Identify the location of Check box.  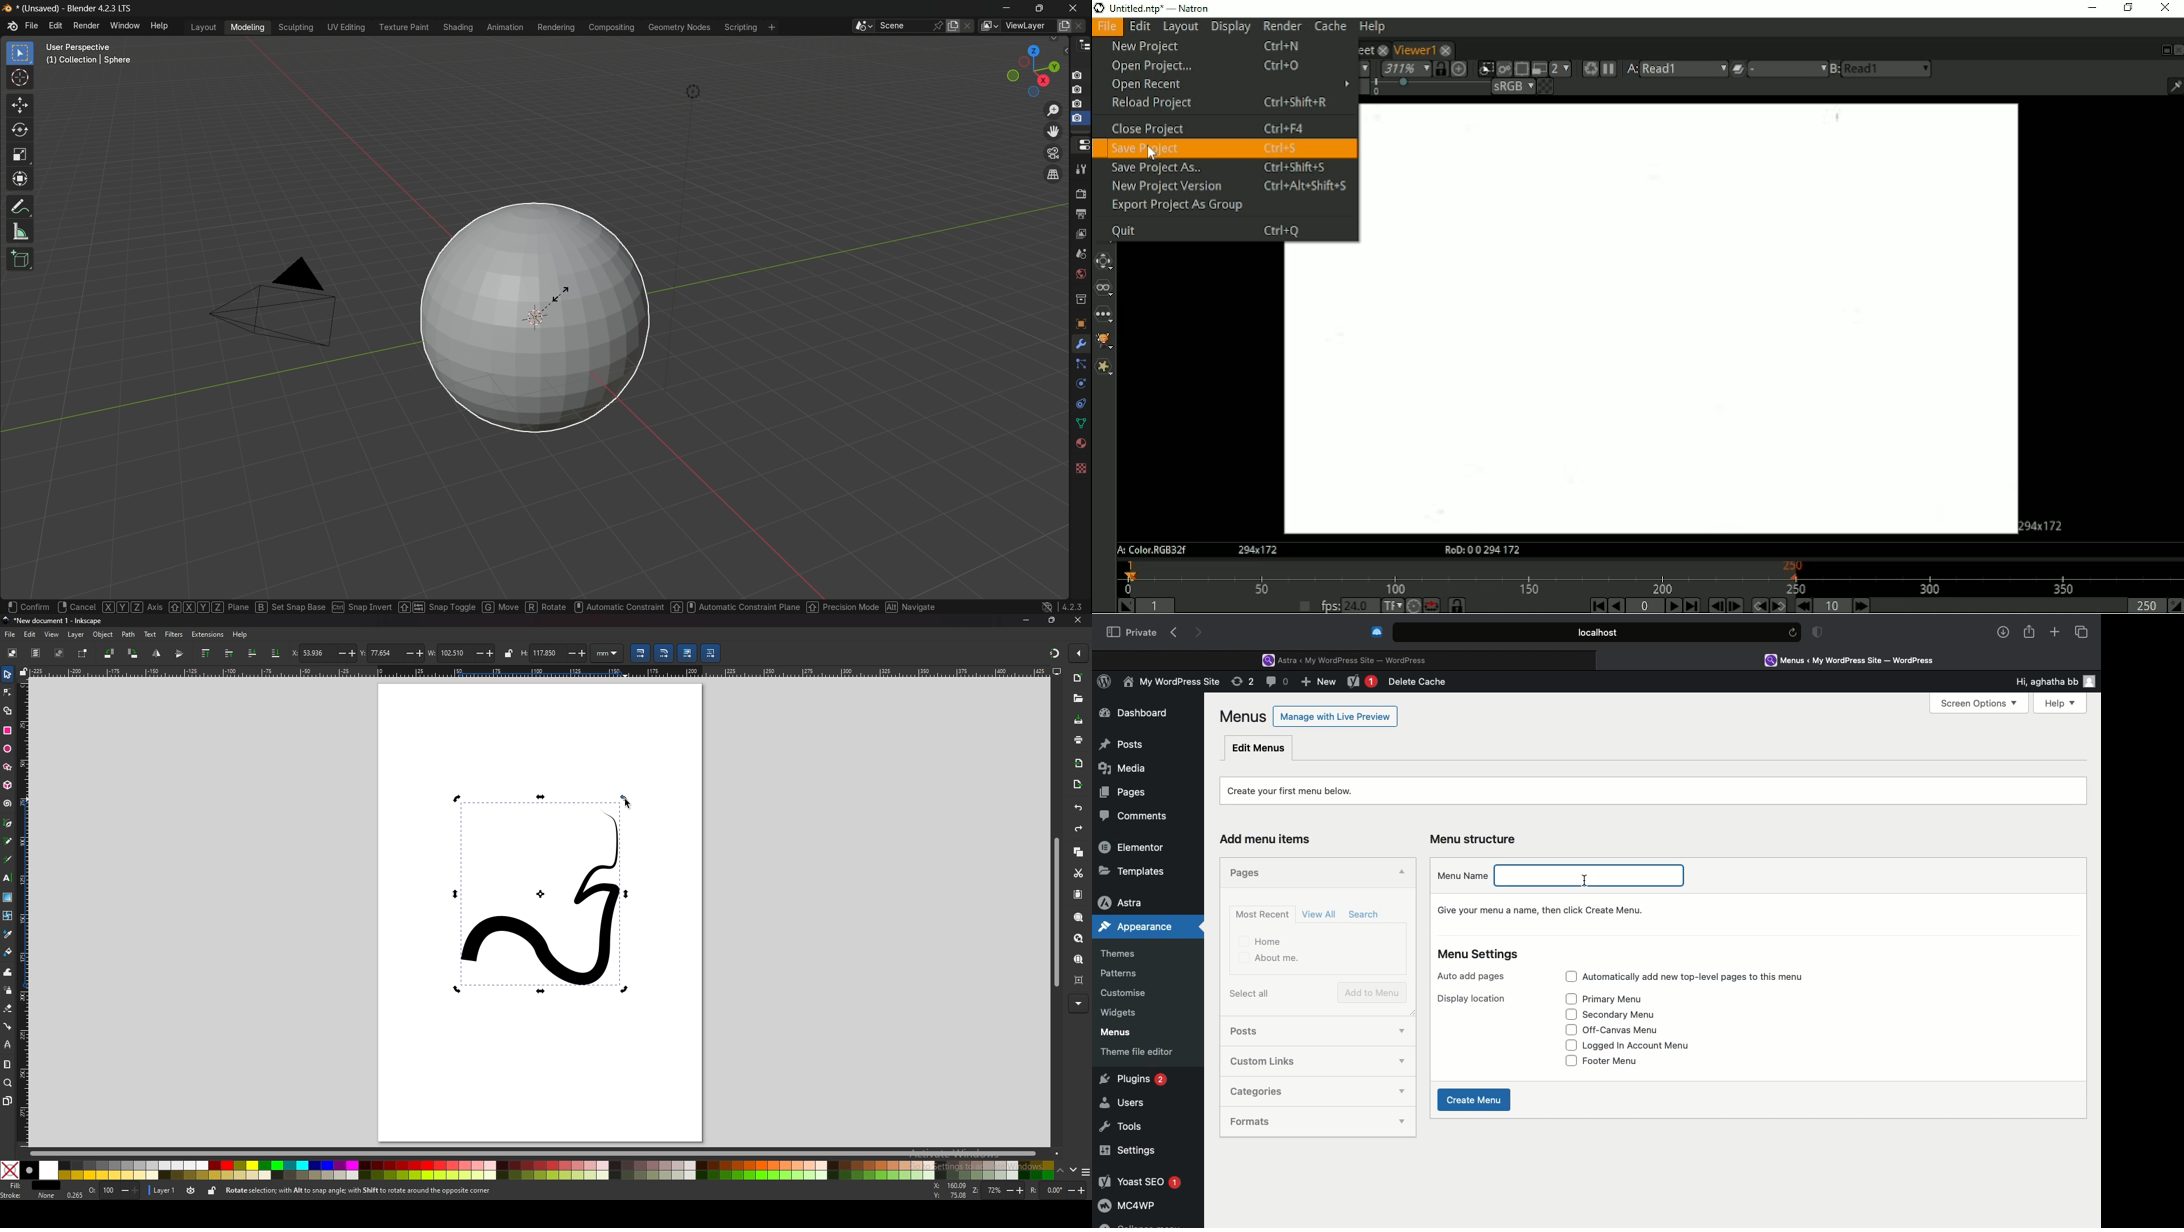
(1569, 1014).